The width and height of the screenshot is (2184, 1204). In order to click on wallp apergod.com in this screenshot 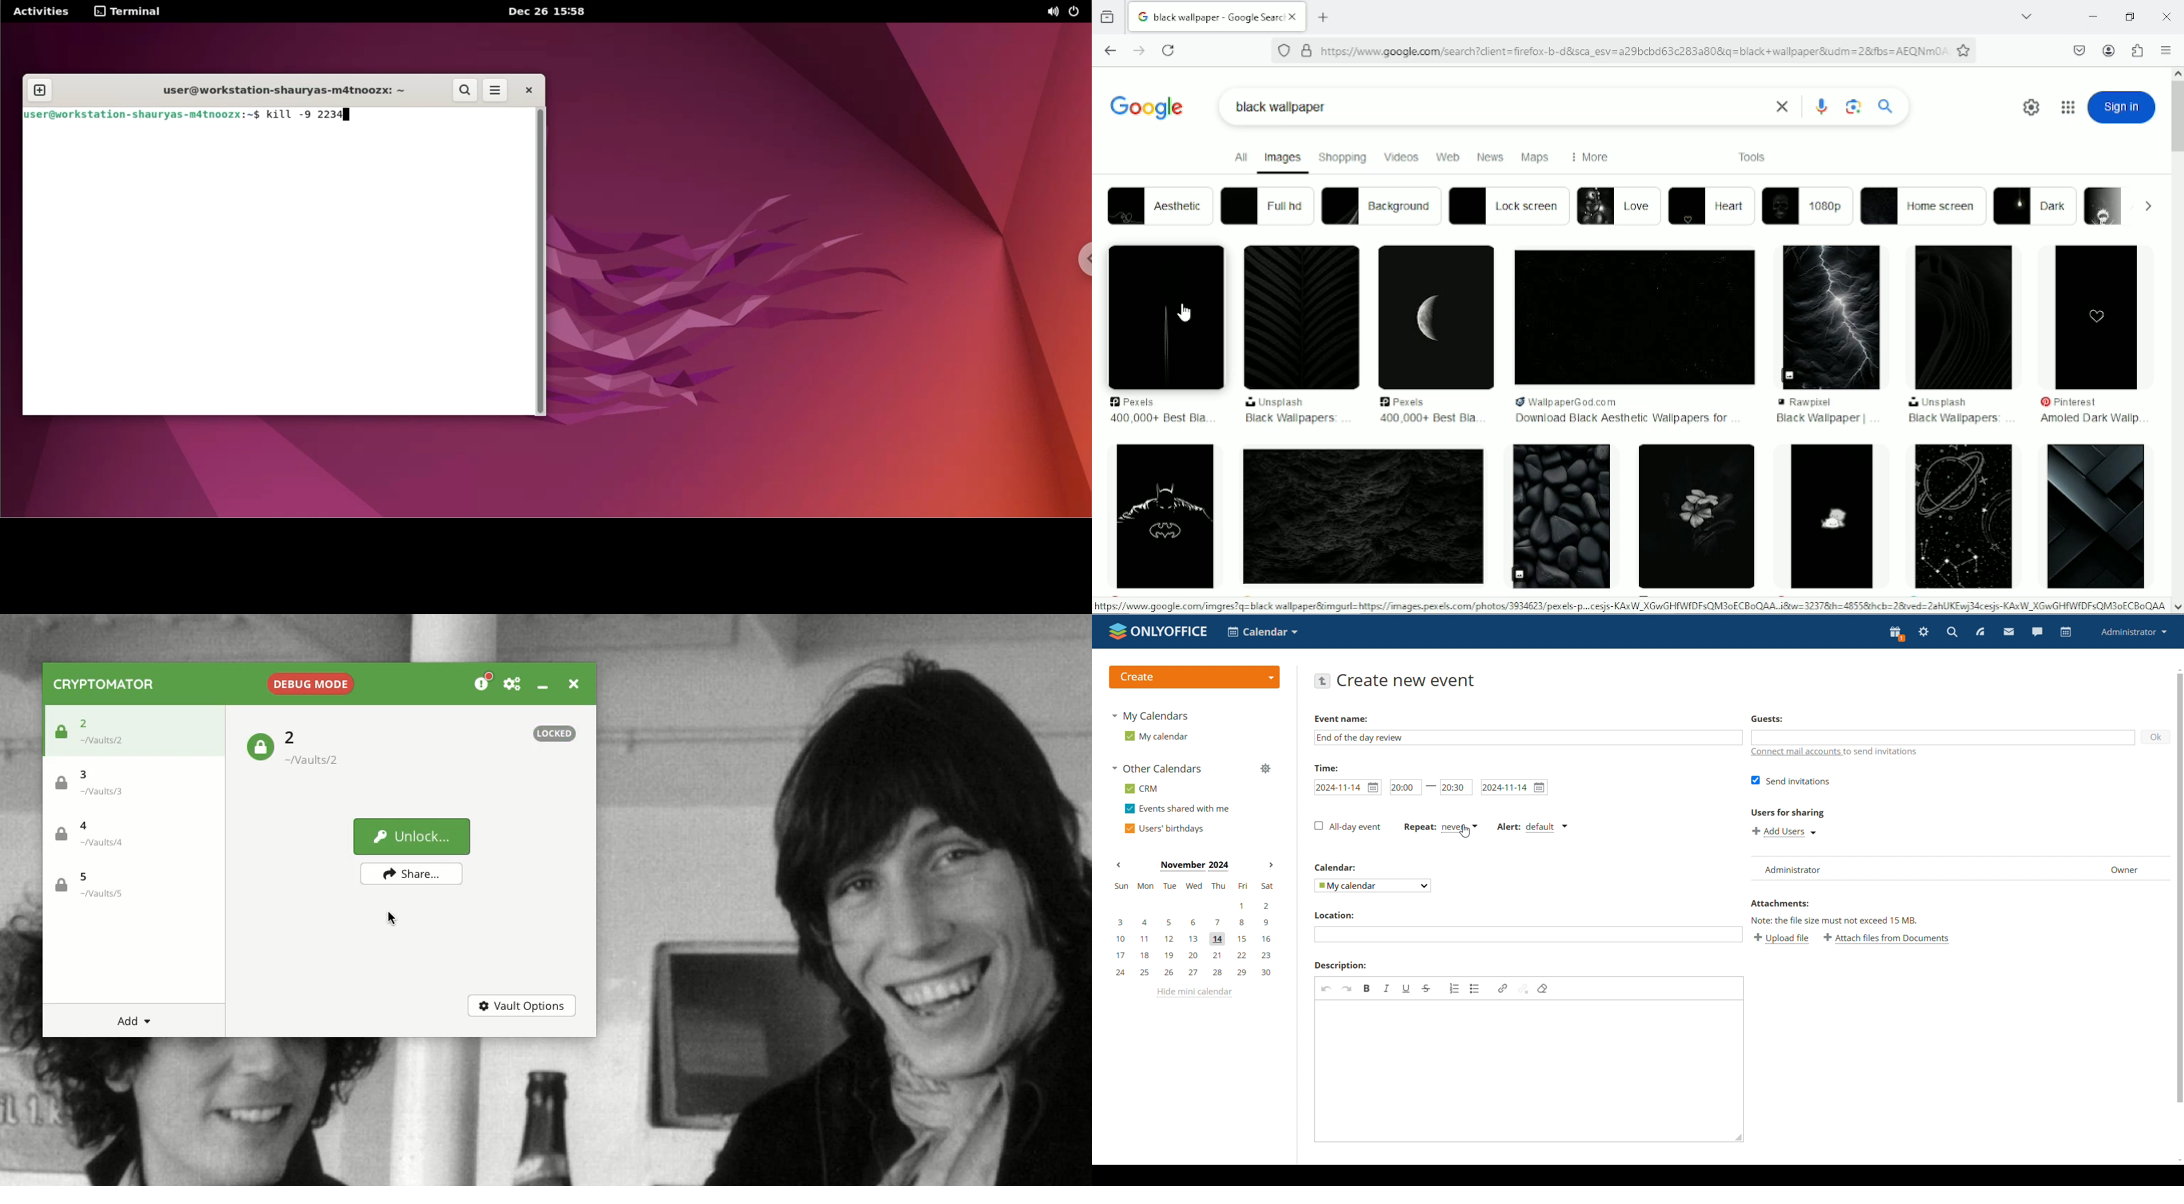, I will do `click(1594, 401)`.